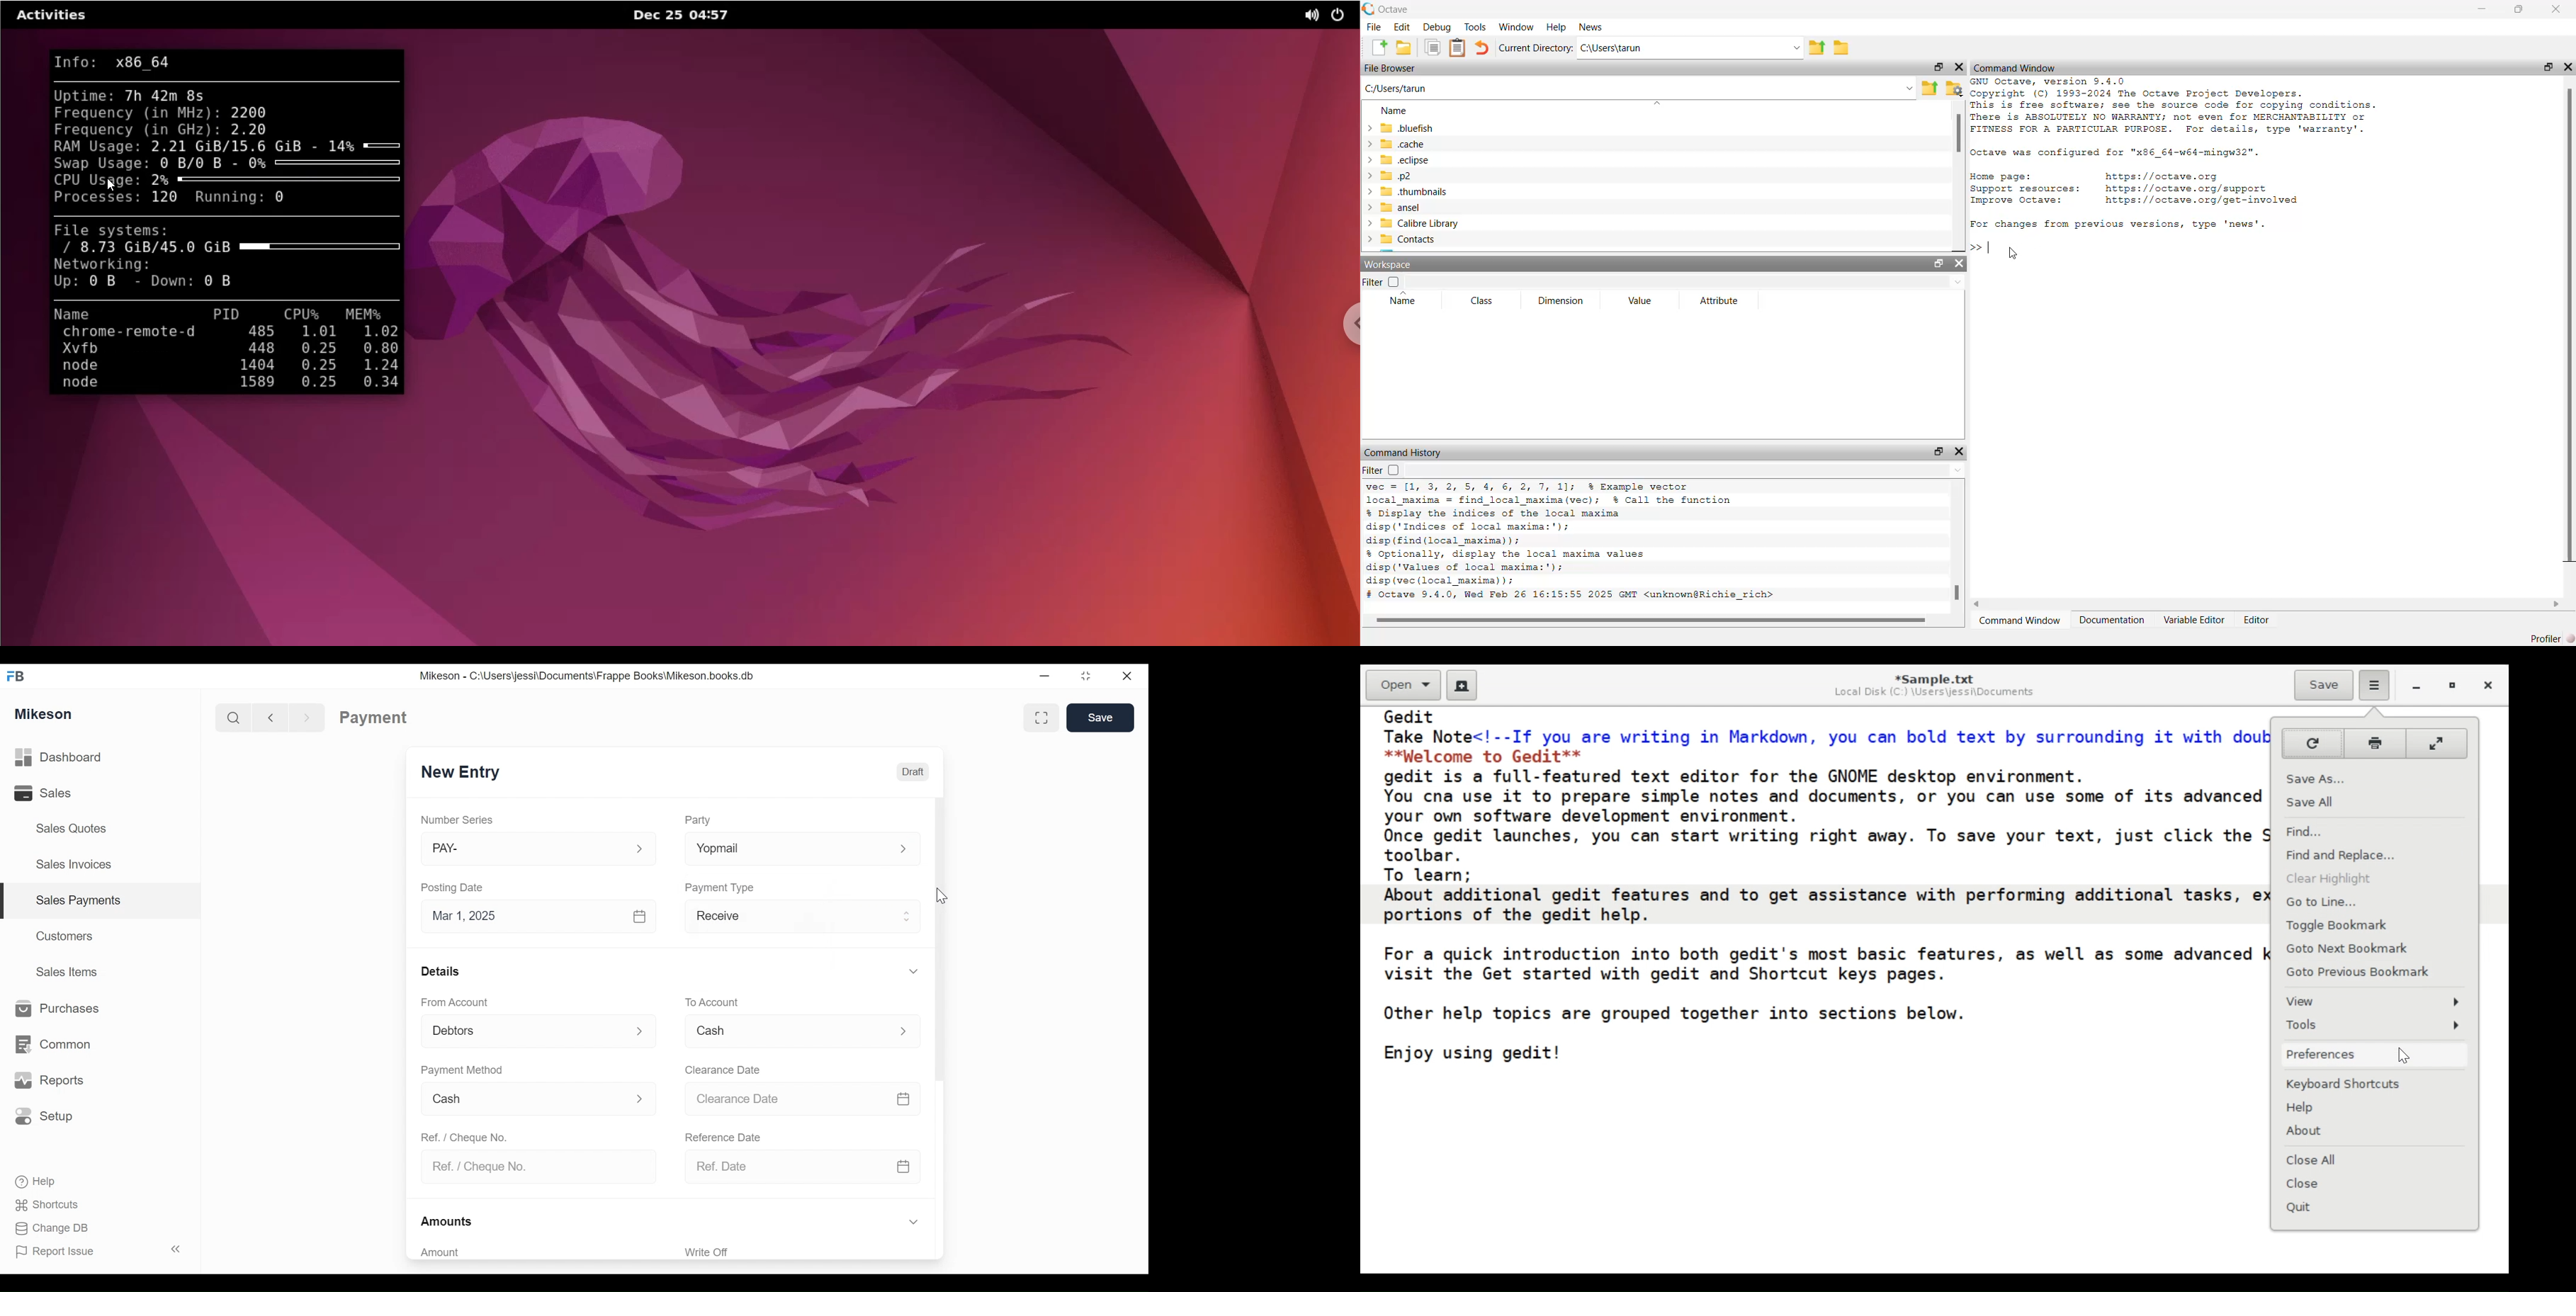 The height and width of the screenshot is (1316, 2576). What do you see at coordinates (726, 892) in the screenshot?
I see `Payment Type` at bounding box center [726, 892].